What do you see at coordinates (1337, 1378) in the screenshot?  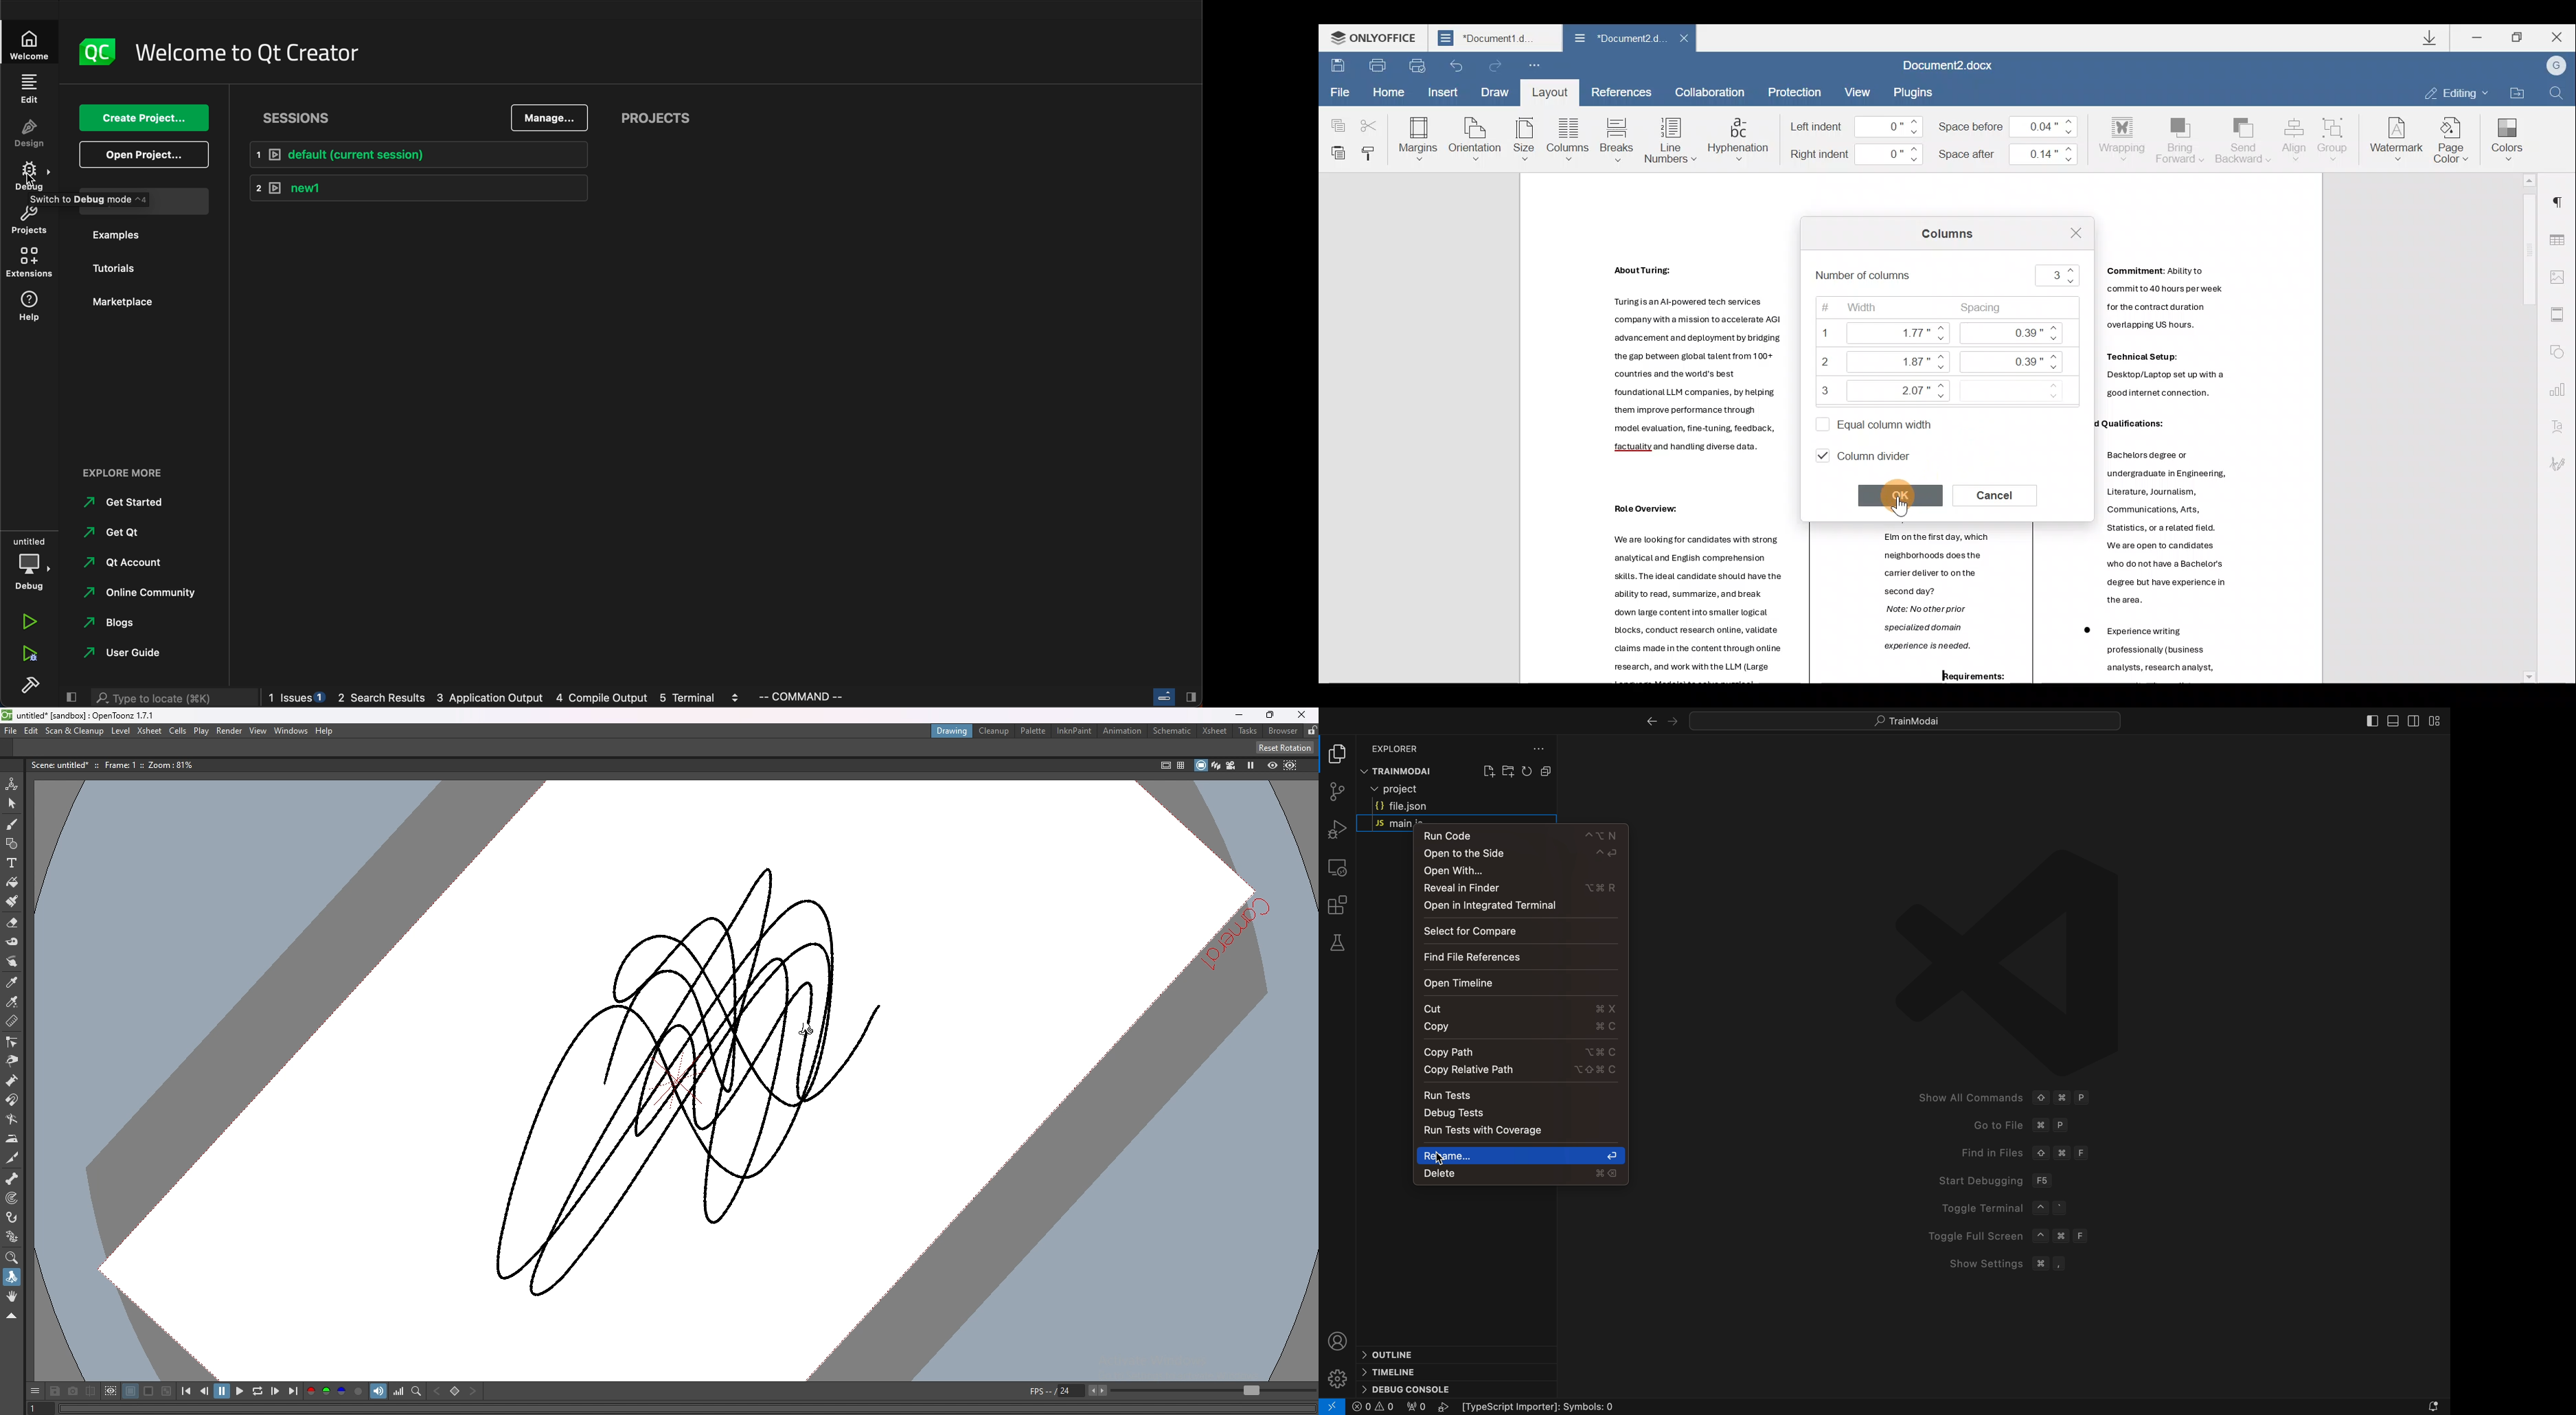 I see `settings` at bounding box center [1337, 1378].